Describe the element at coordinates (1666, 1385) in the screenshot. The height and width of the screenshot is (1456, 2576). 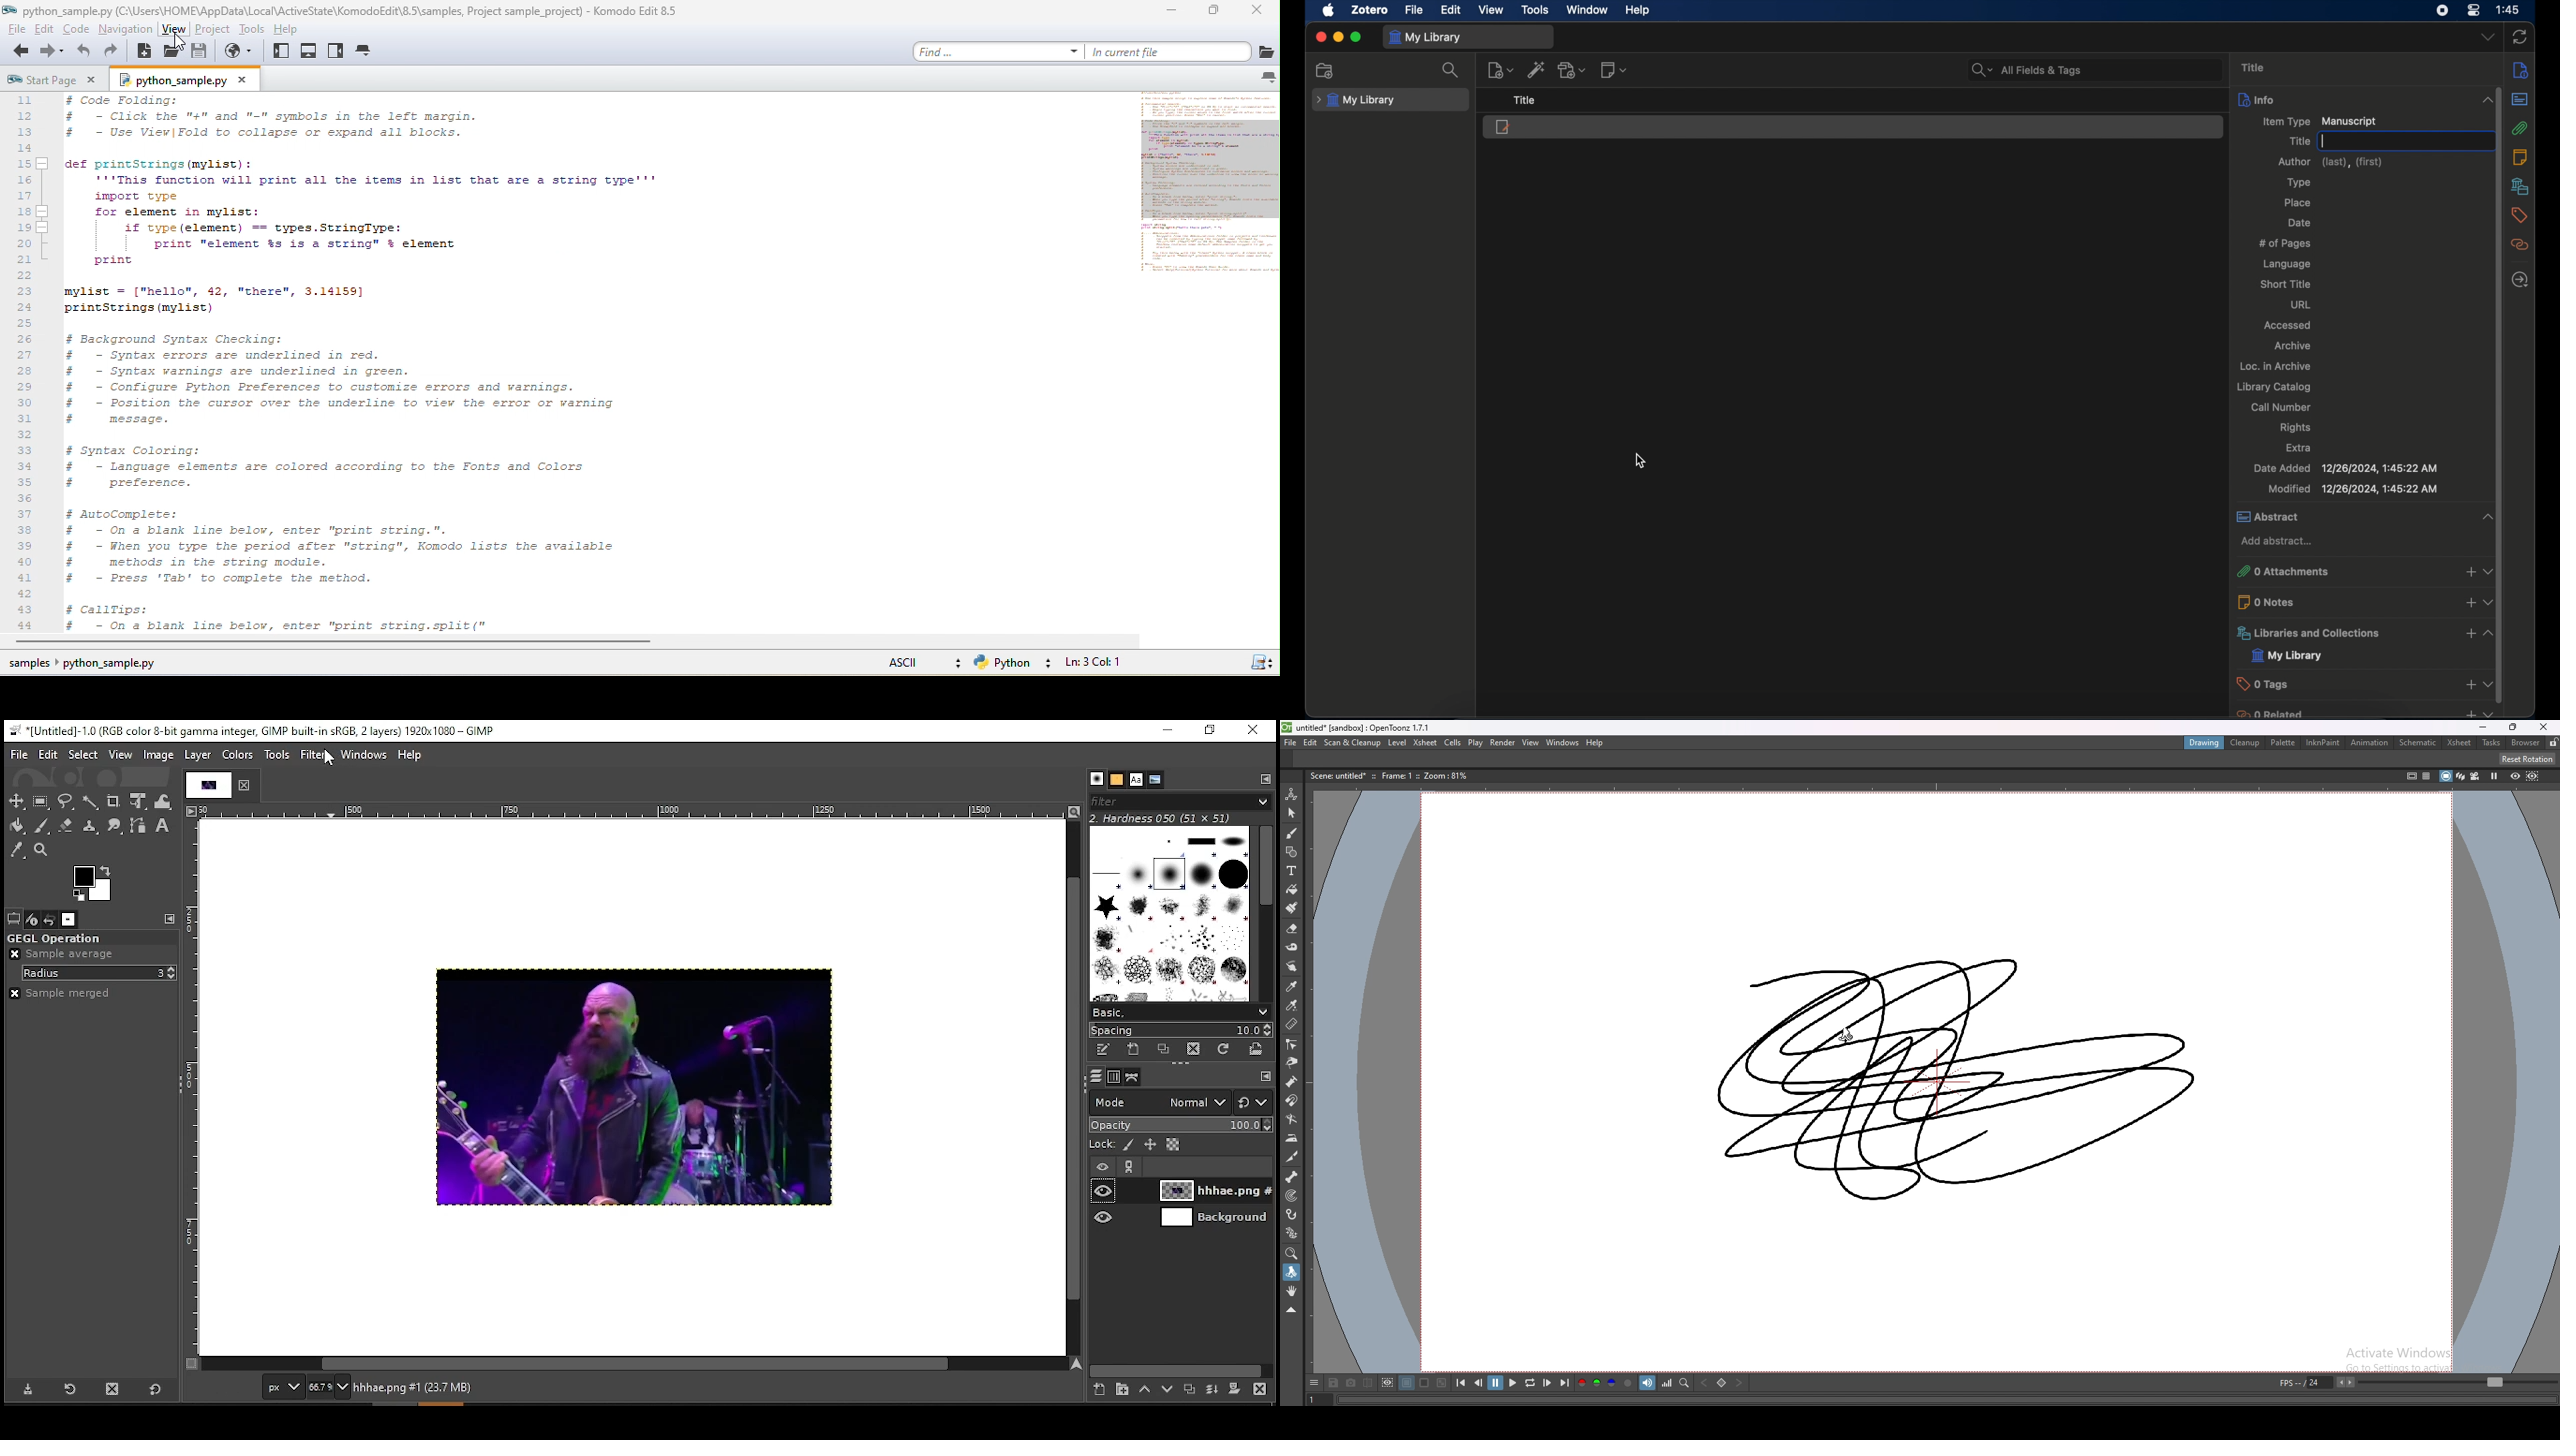
I see `histogram` at that location.